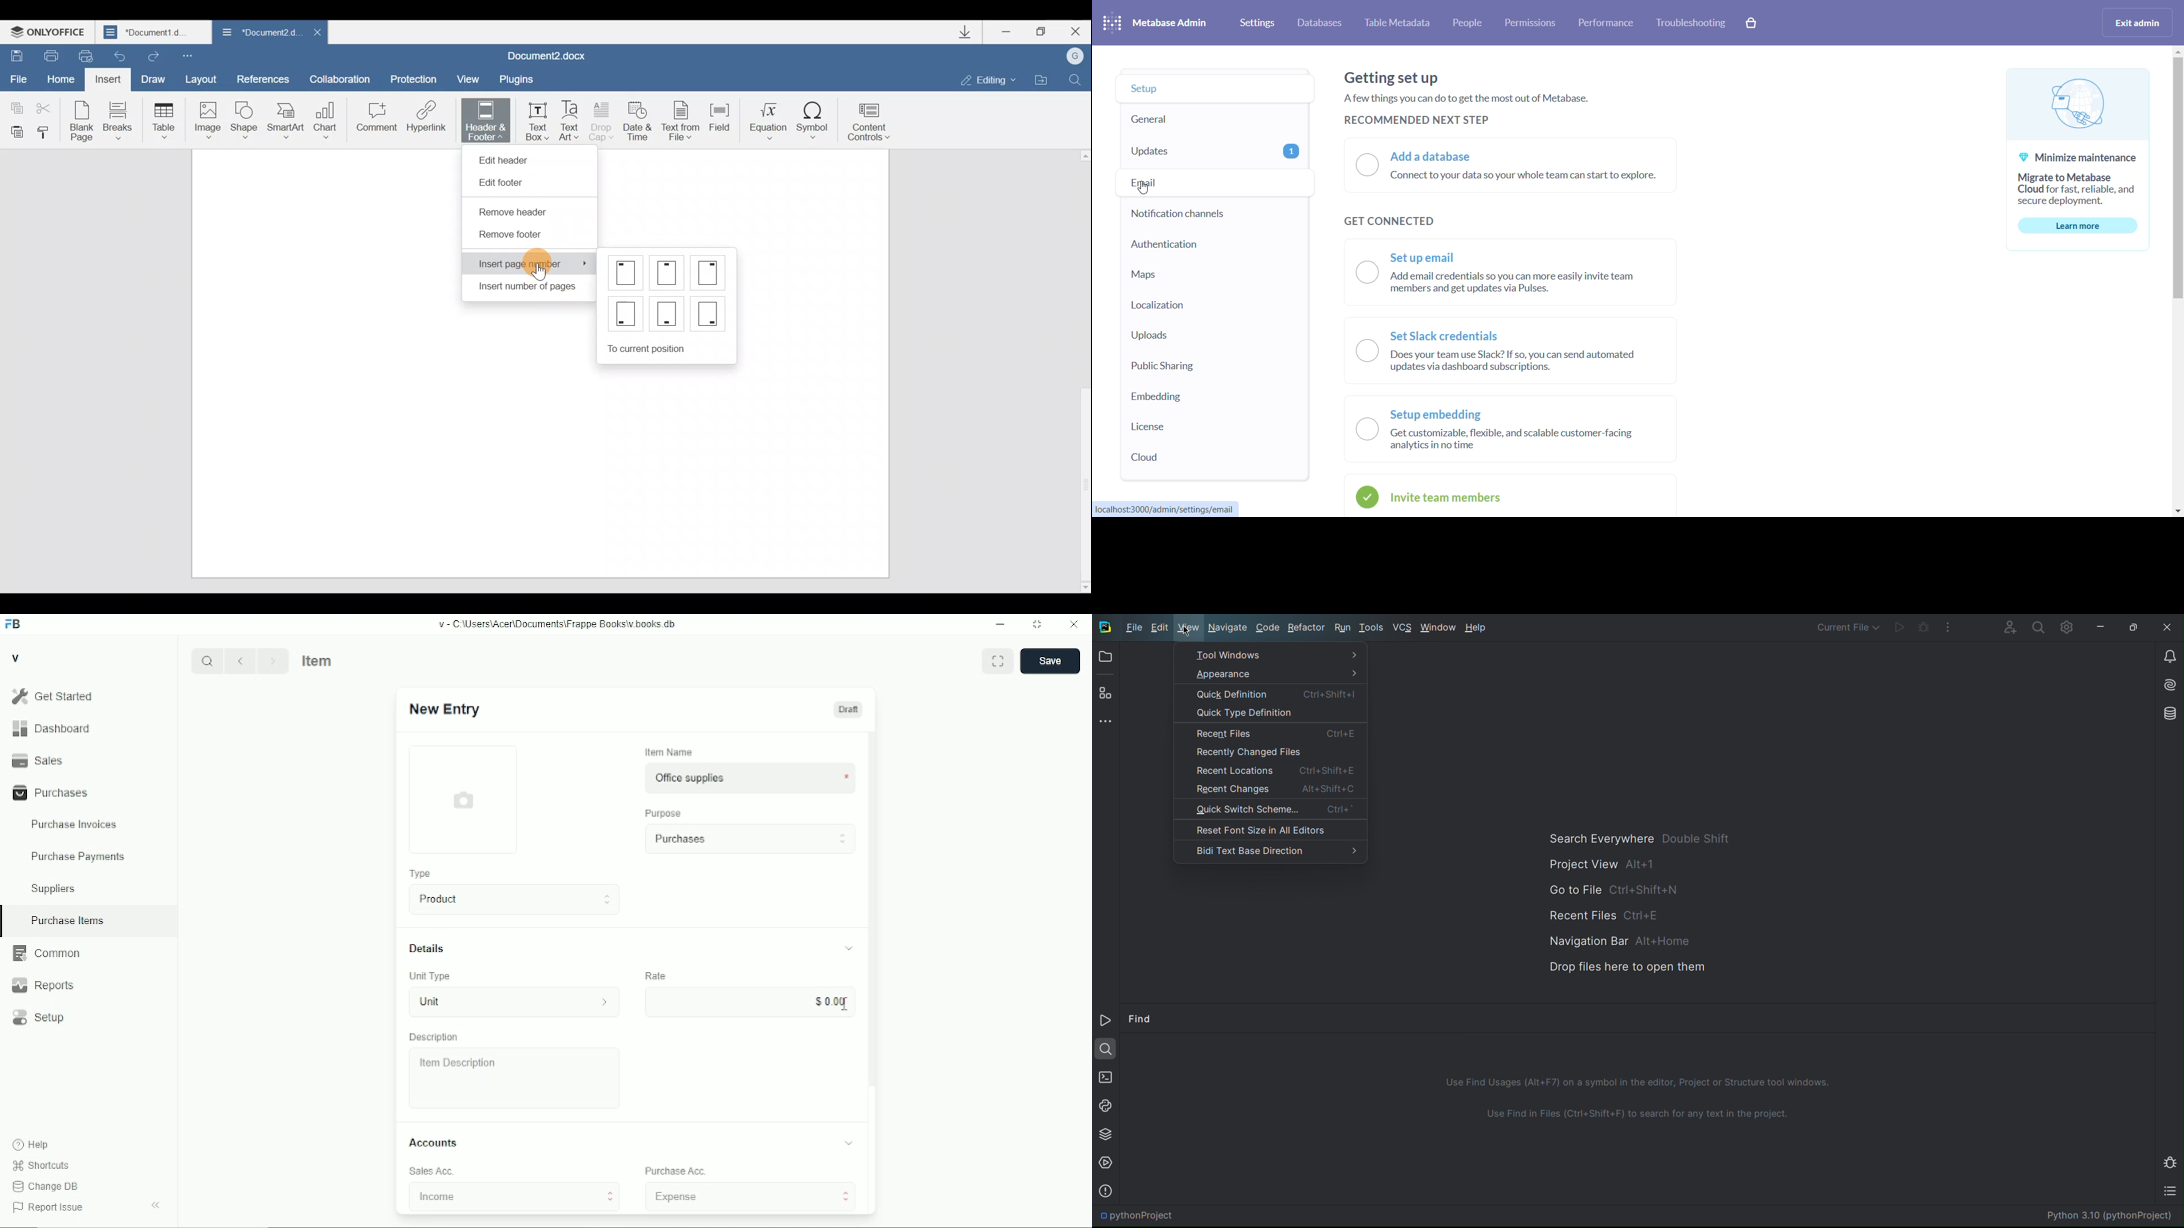 Image resolution: width=2184 pixels, height=1232 pixels. What do you see at coordinates (443, 709) in the screenshot?
I see `new entry` at bounding box center [443, 709].